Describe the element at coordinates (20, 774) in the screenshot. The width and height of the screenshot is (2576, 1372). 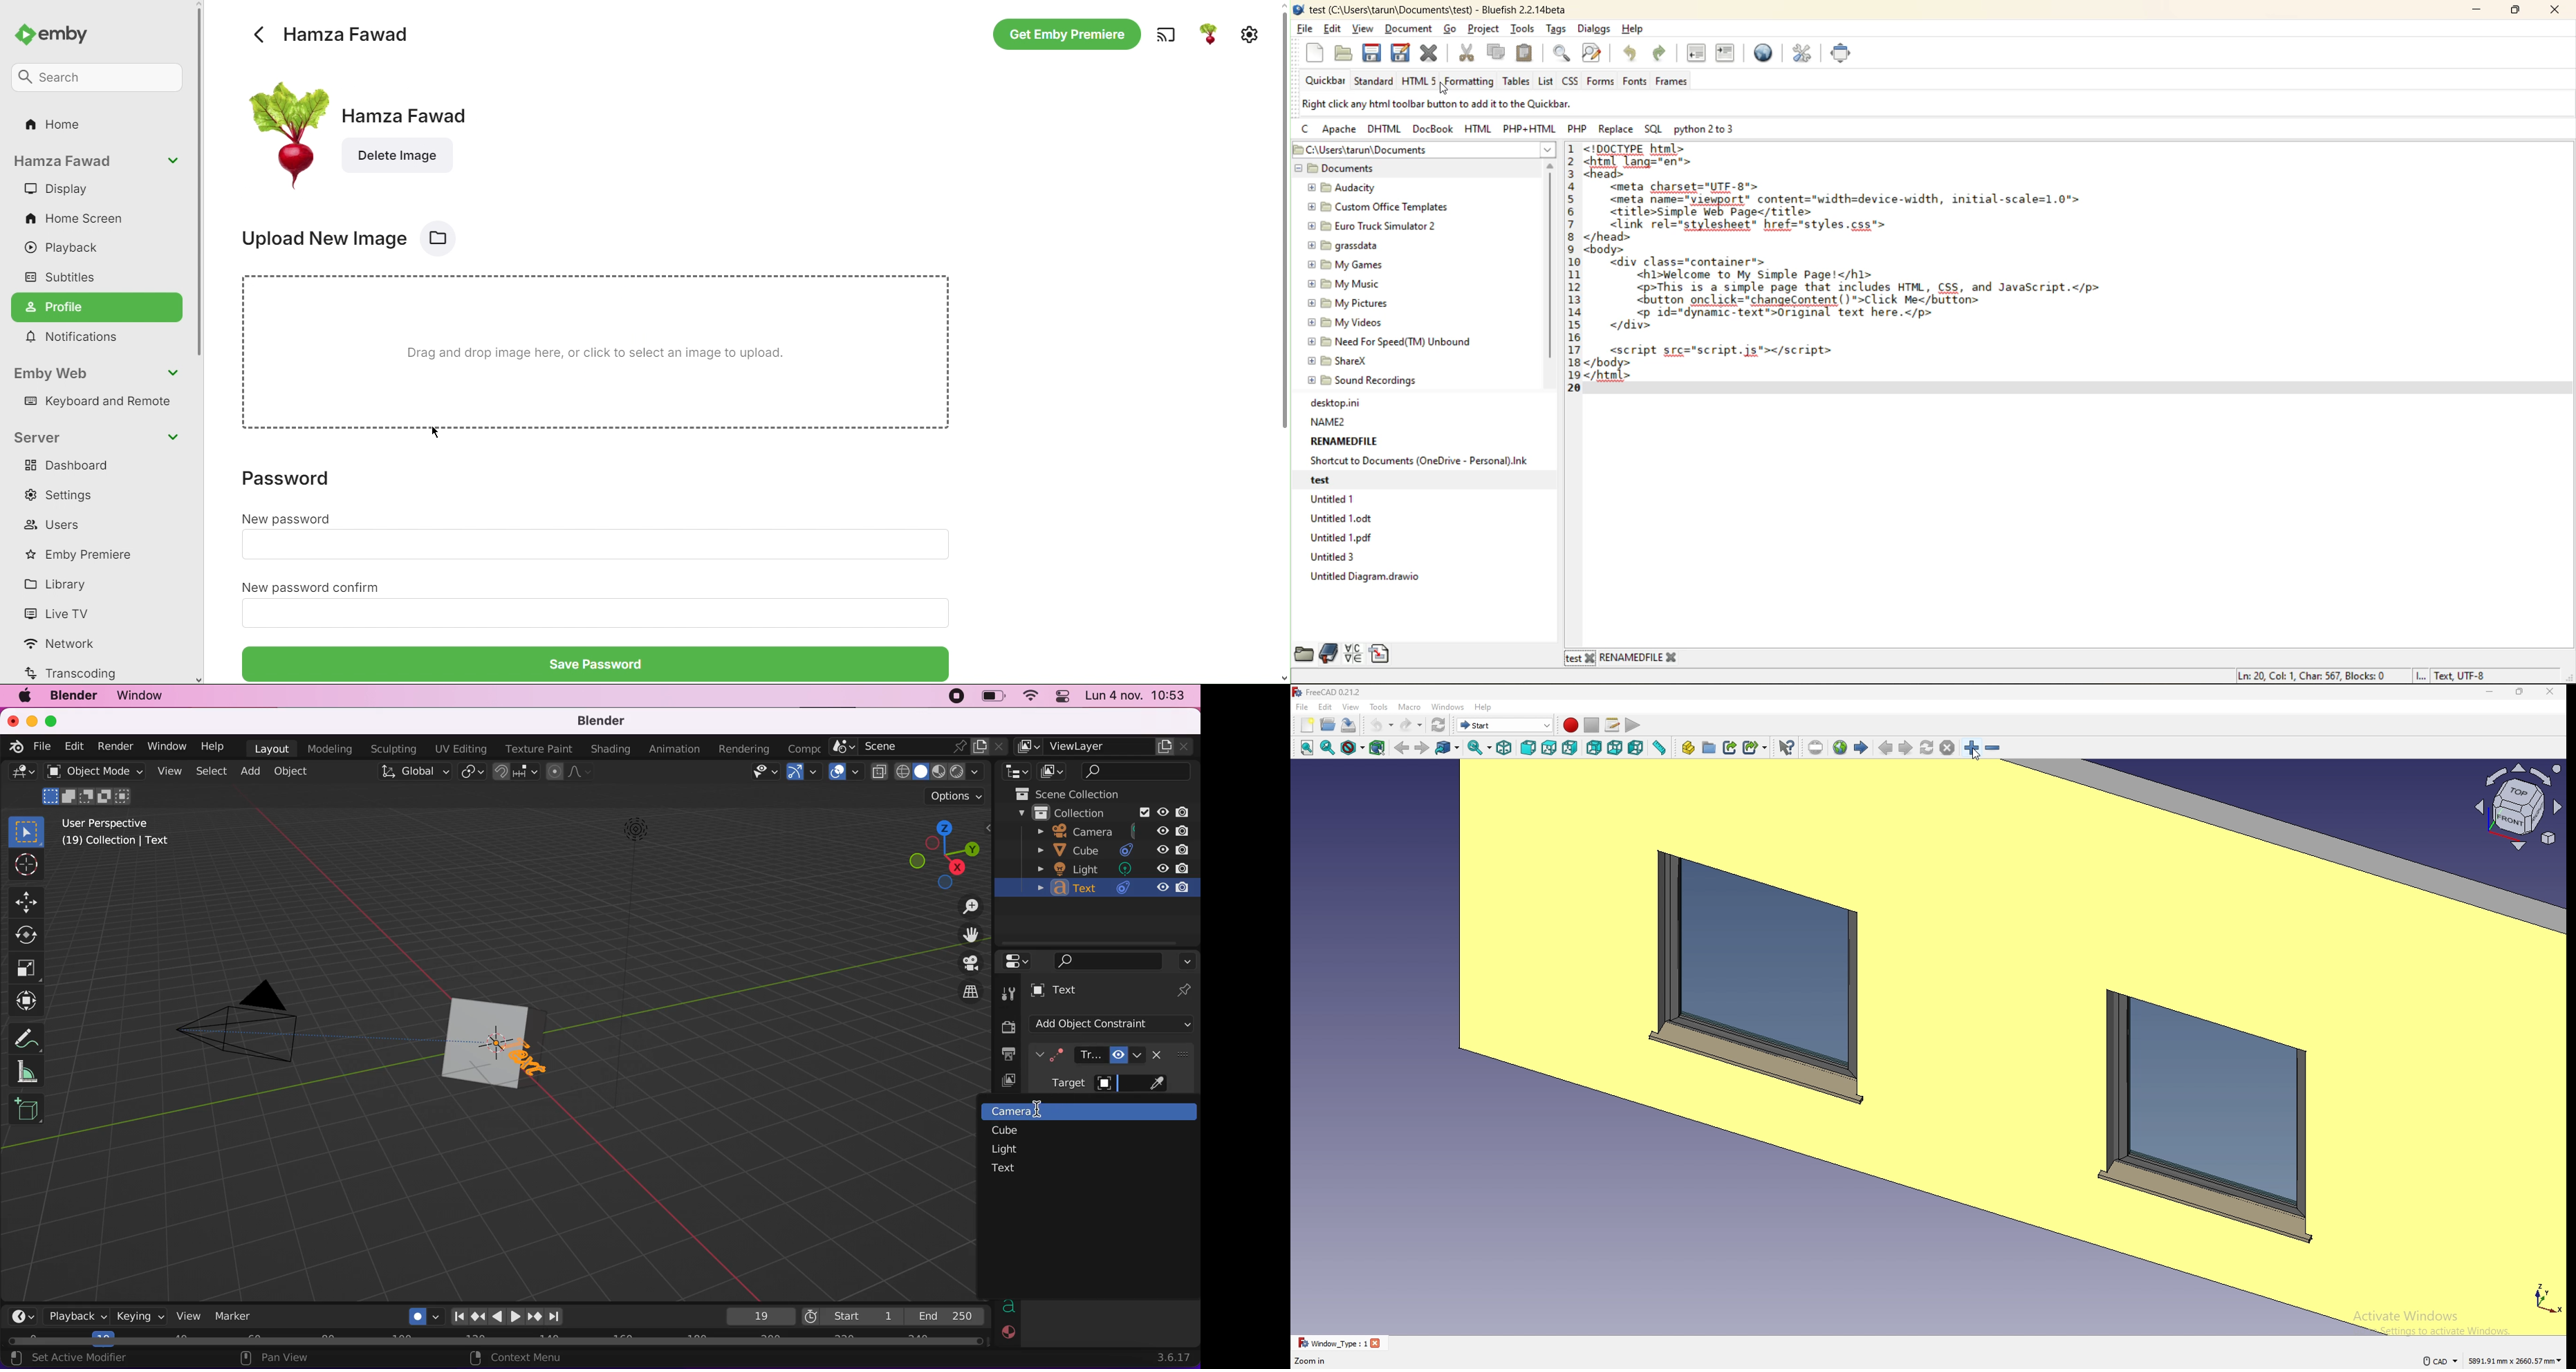
I see `editor type` at that location.